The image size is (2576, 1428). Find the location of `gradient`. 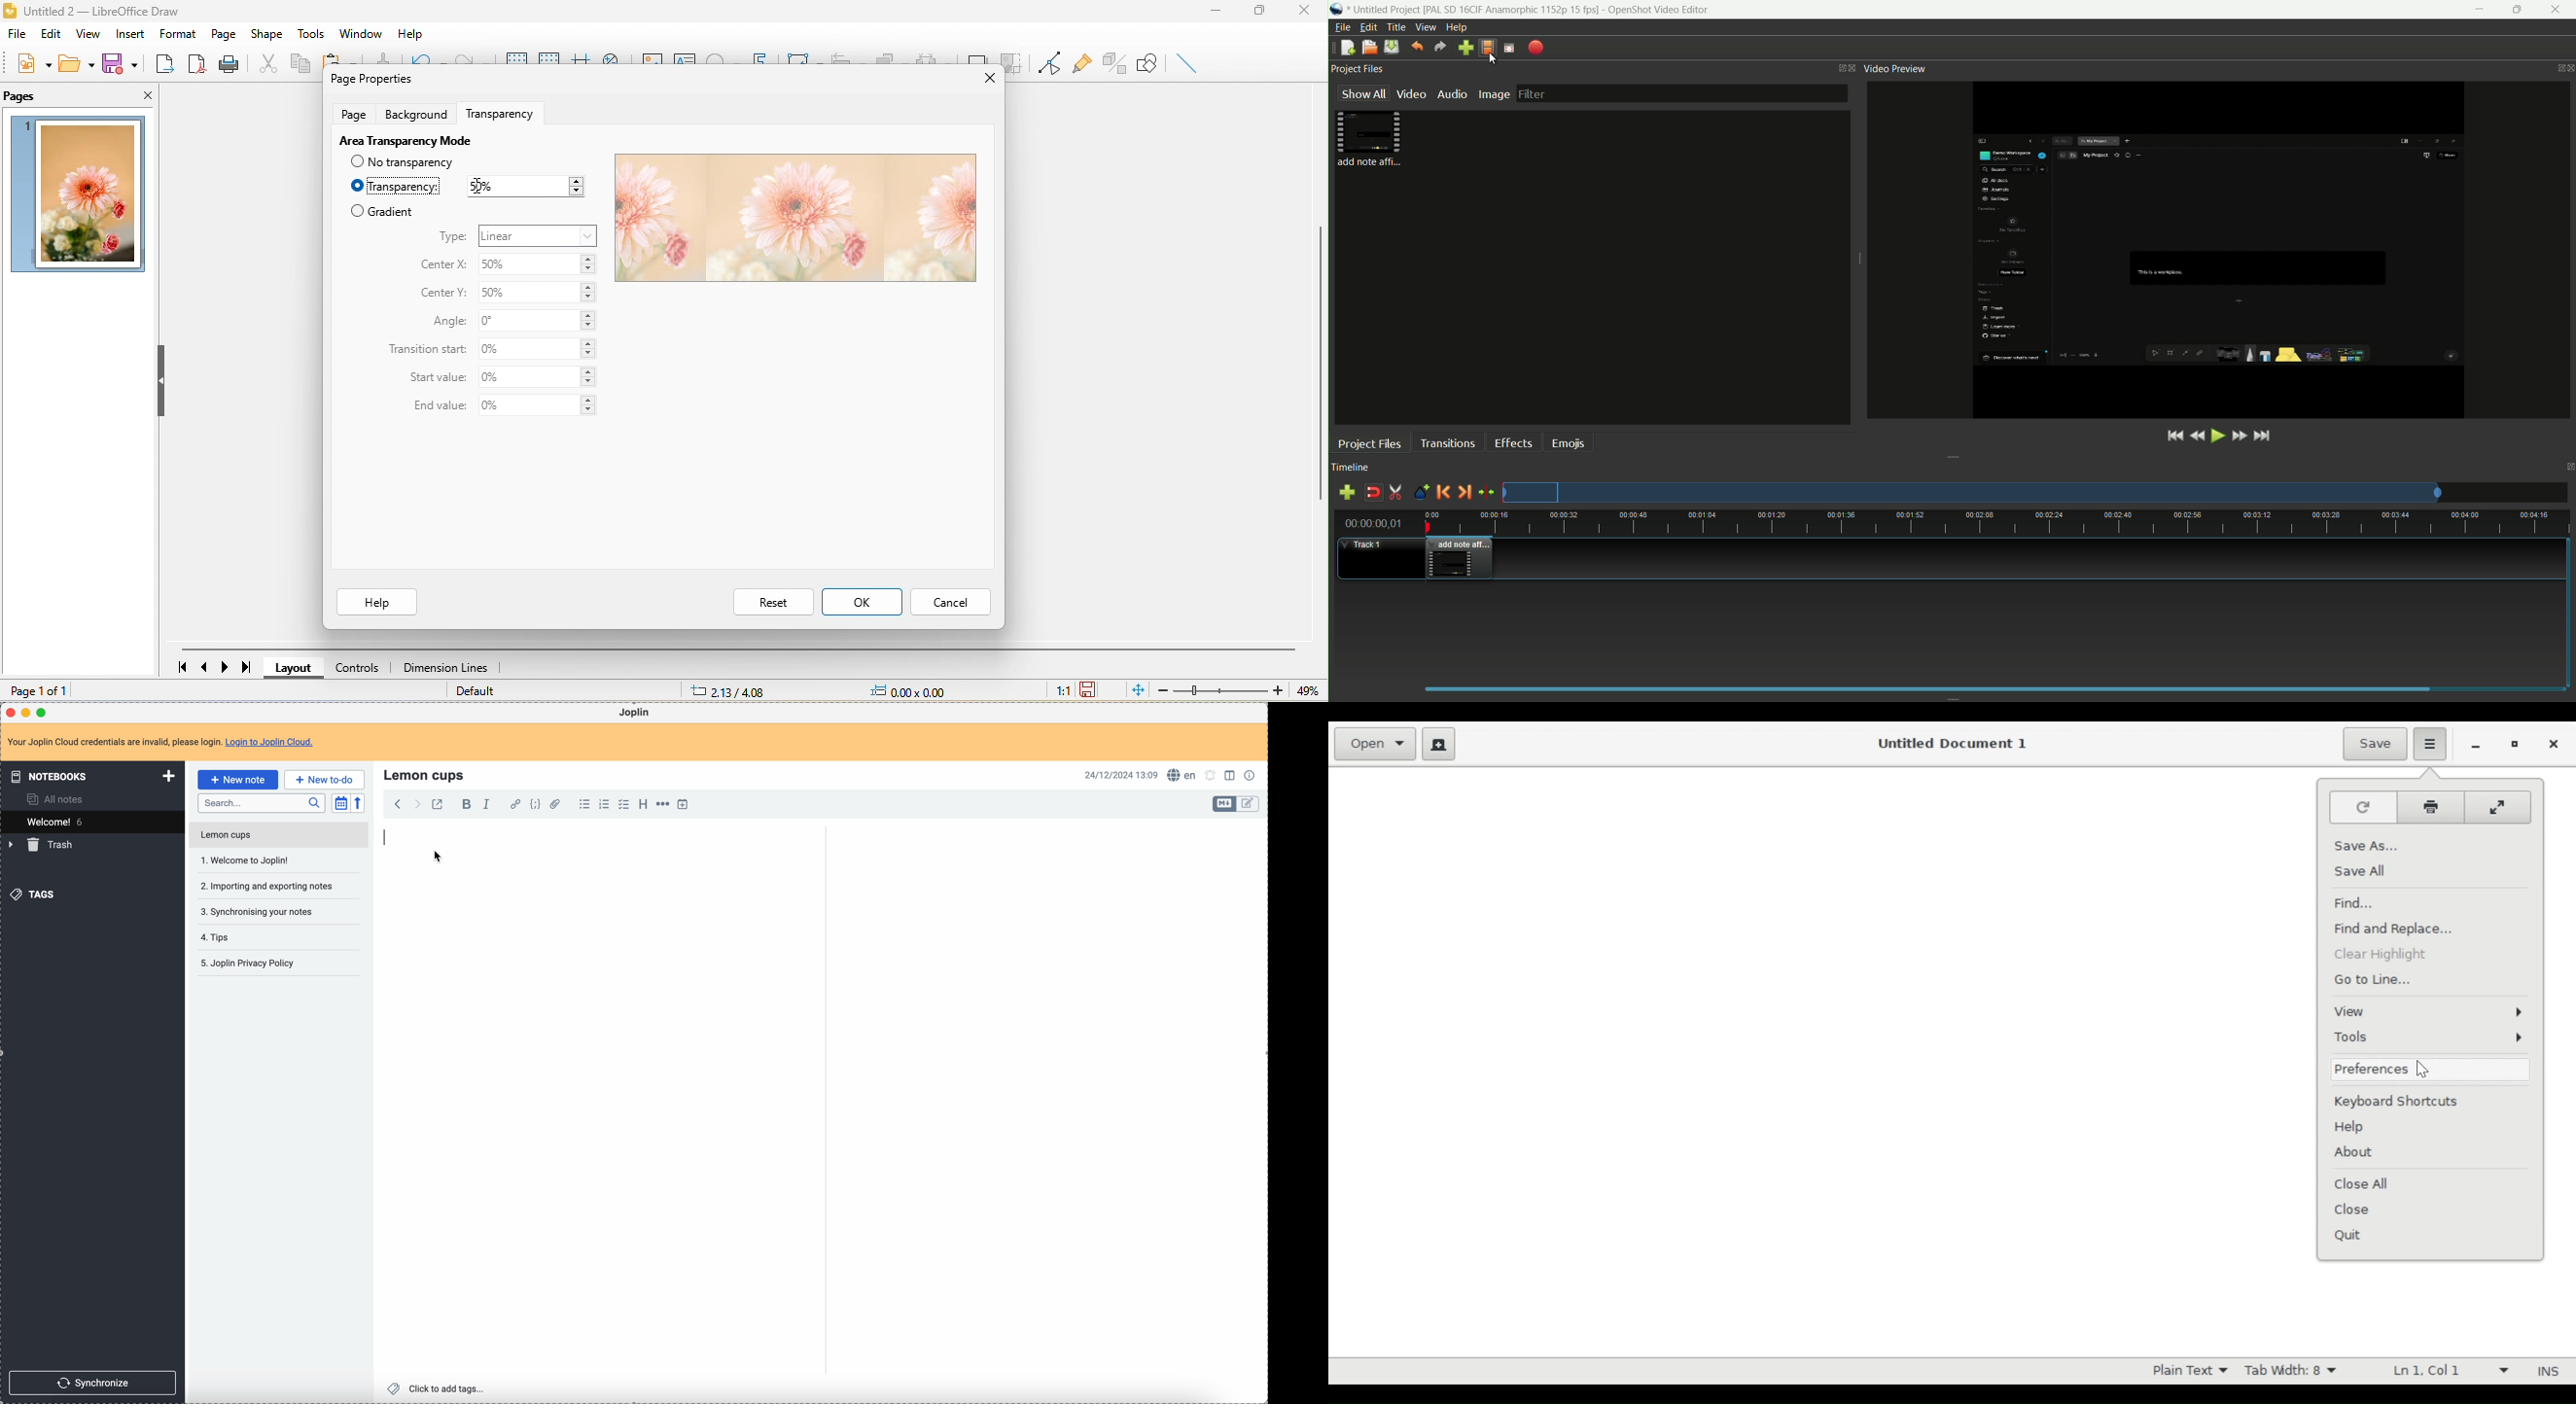

gradient is located at coordinates (382, 211).